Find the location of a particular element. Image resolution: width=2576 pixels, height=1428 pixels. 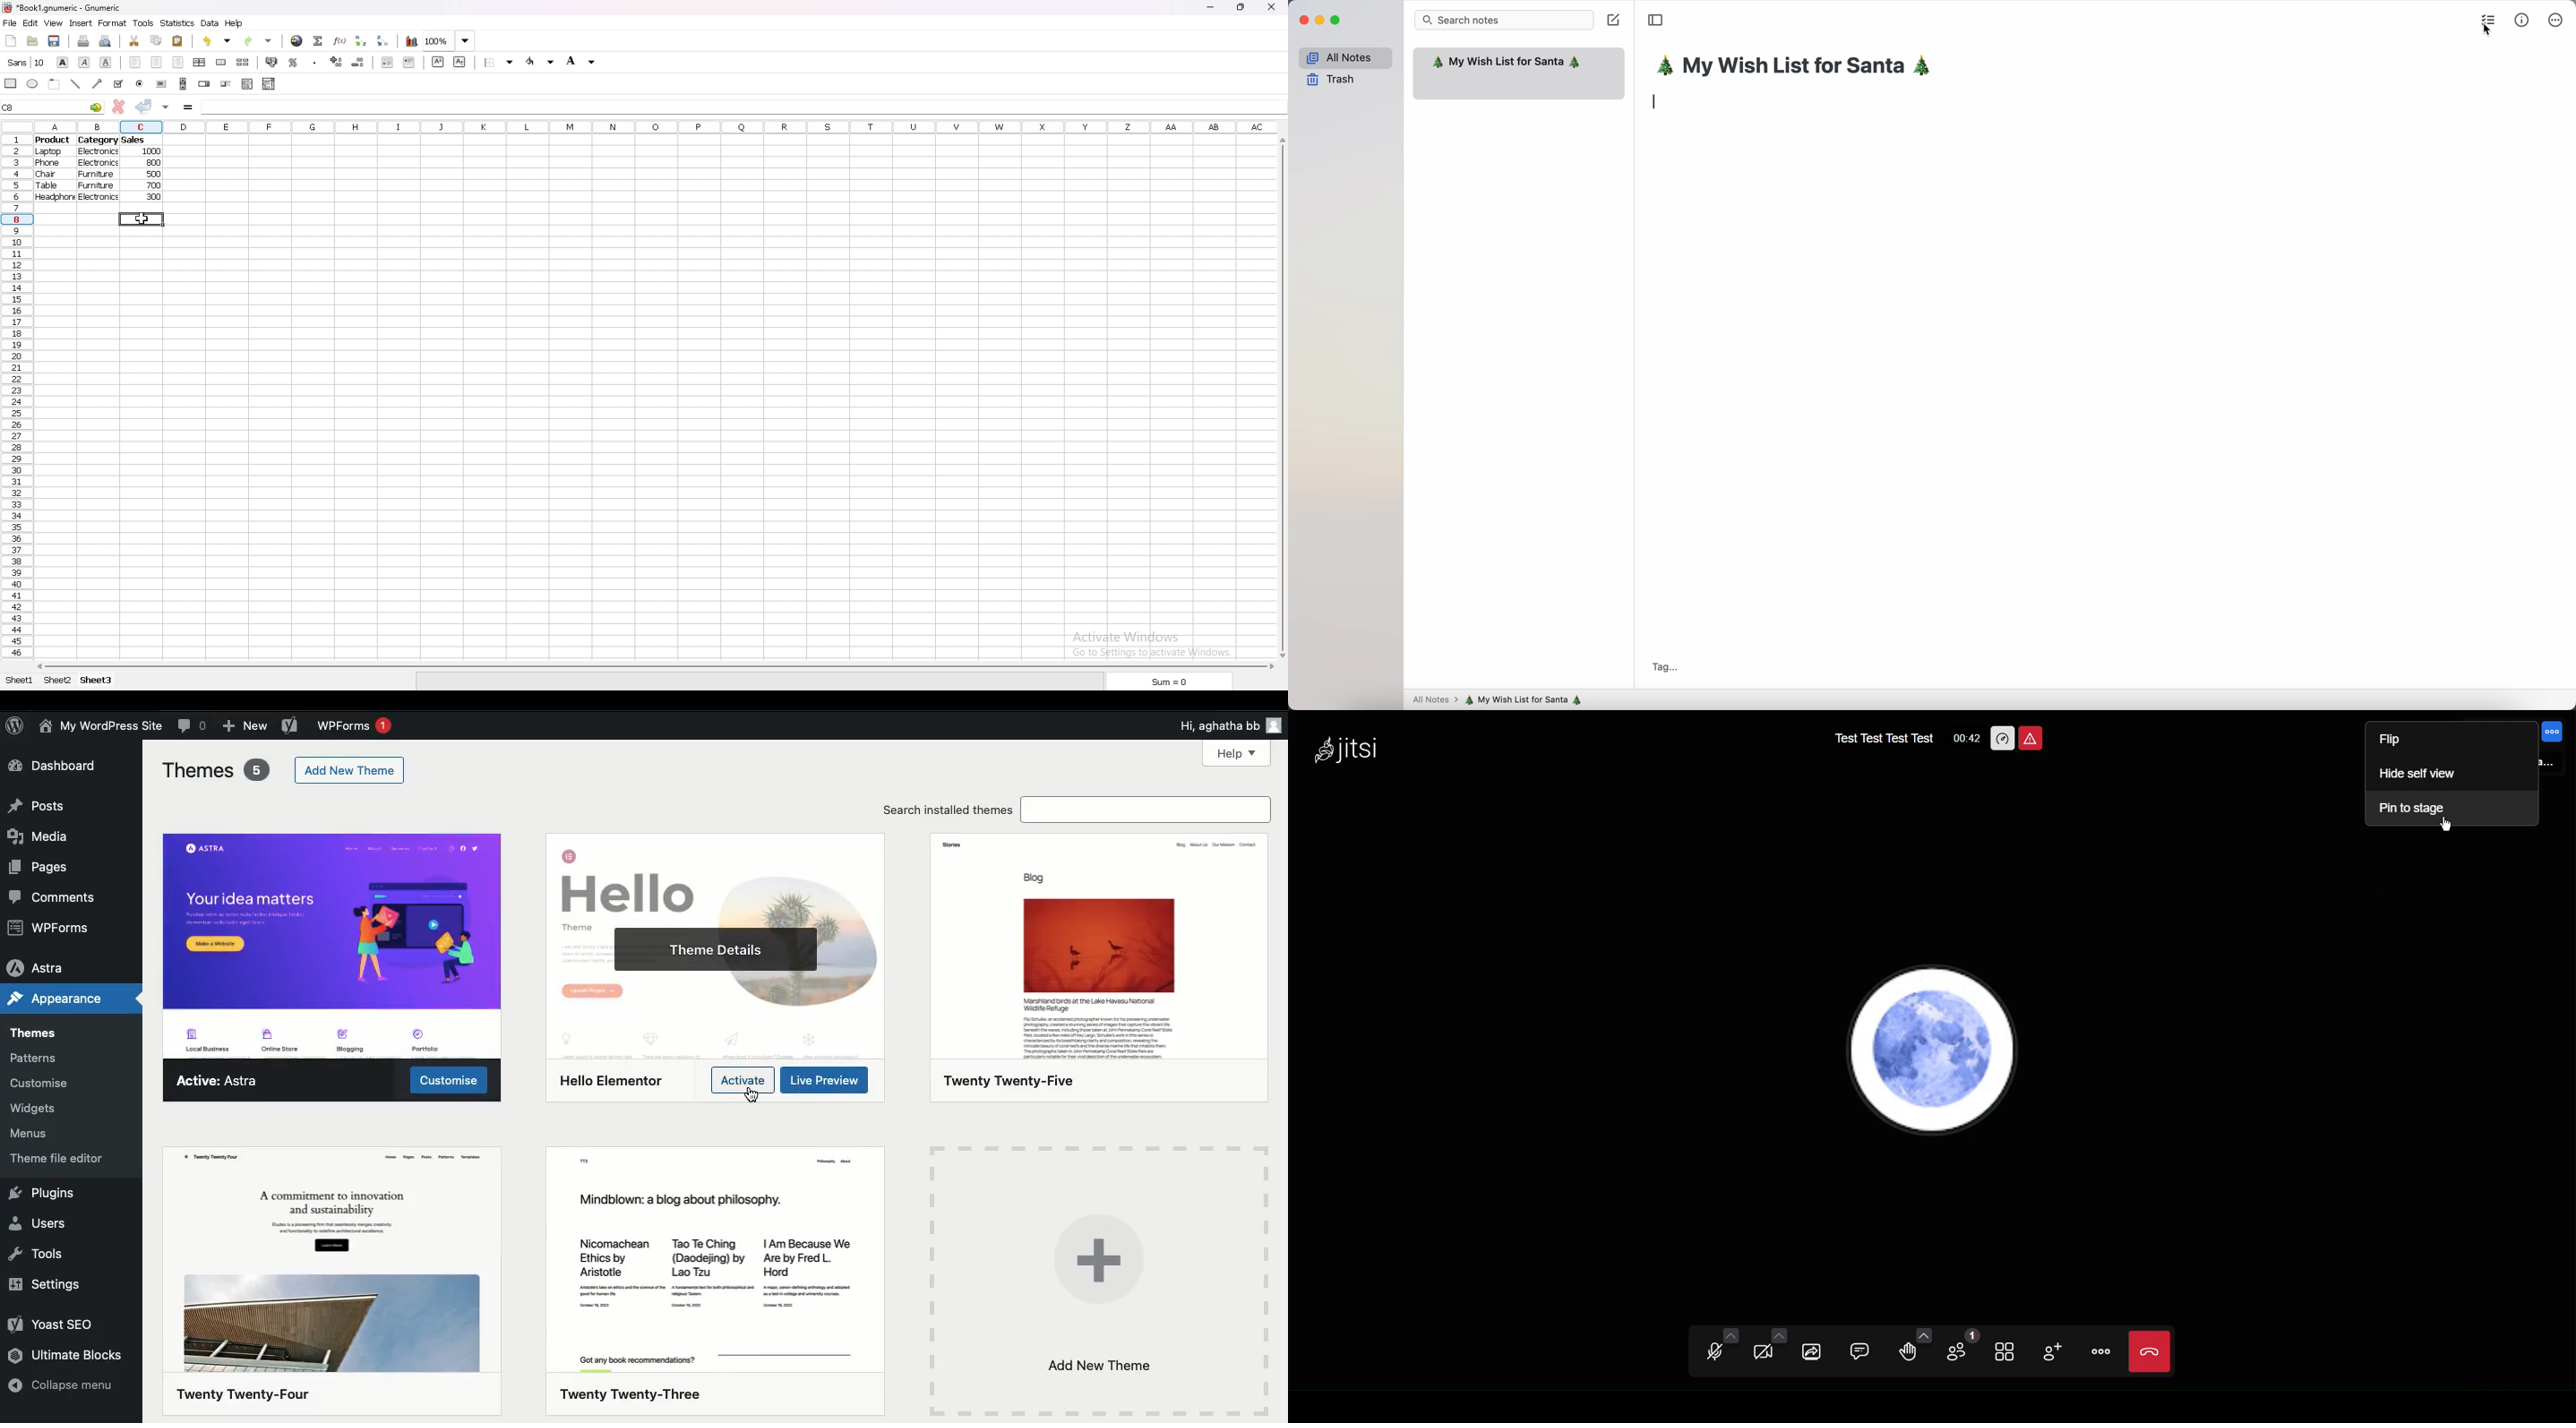

electronics is located at coordinates (99, 151).